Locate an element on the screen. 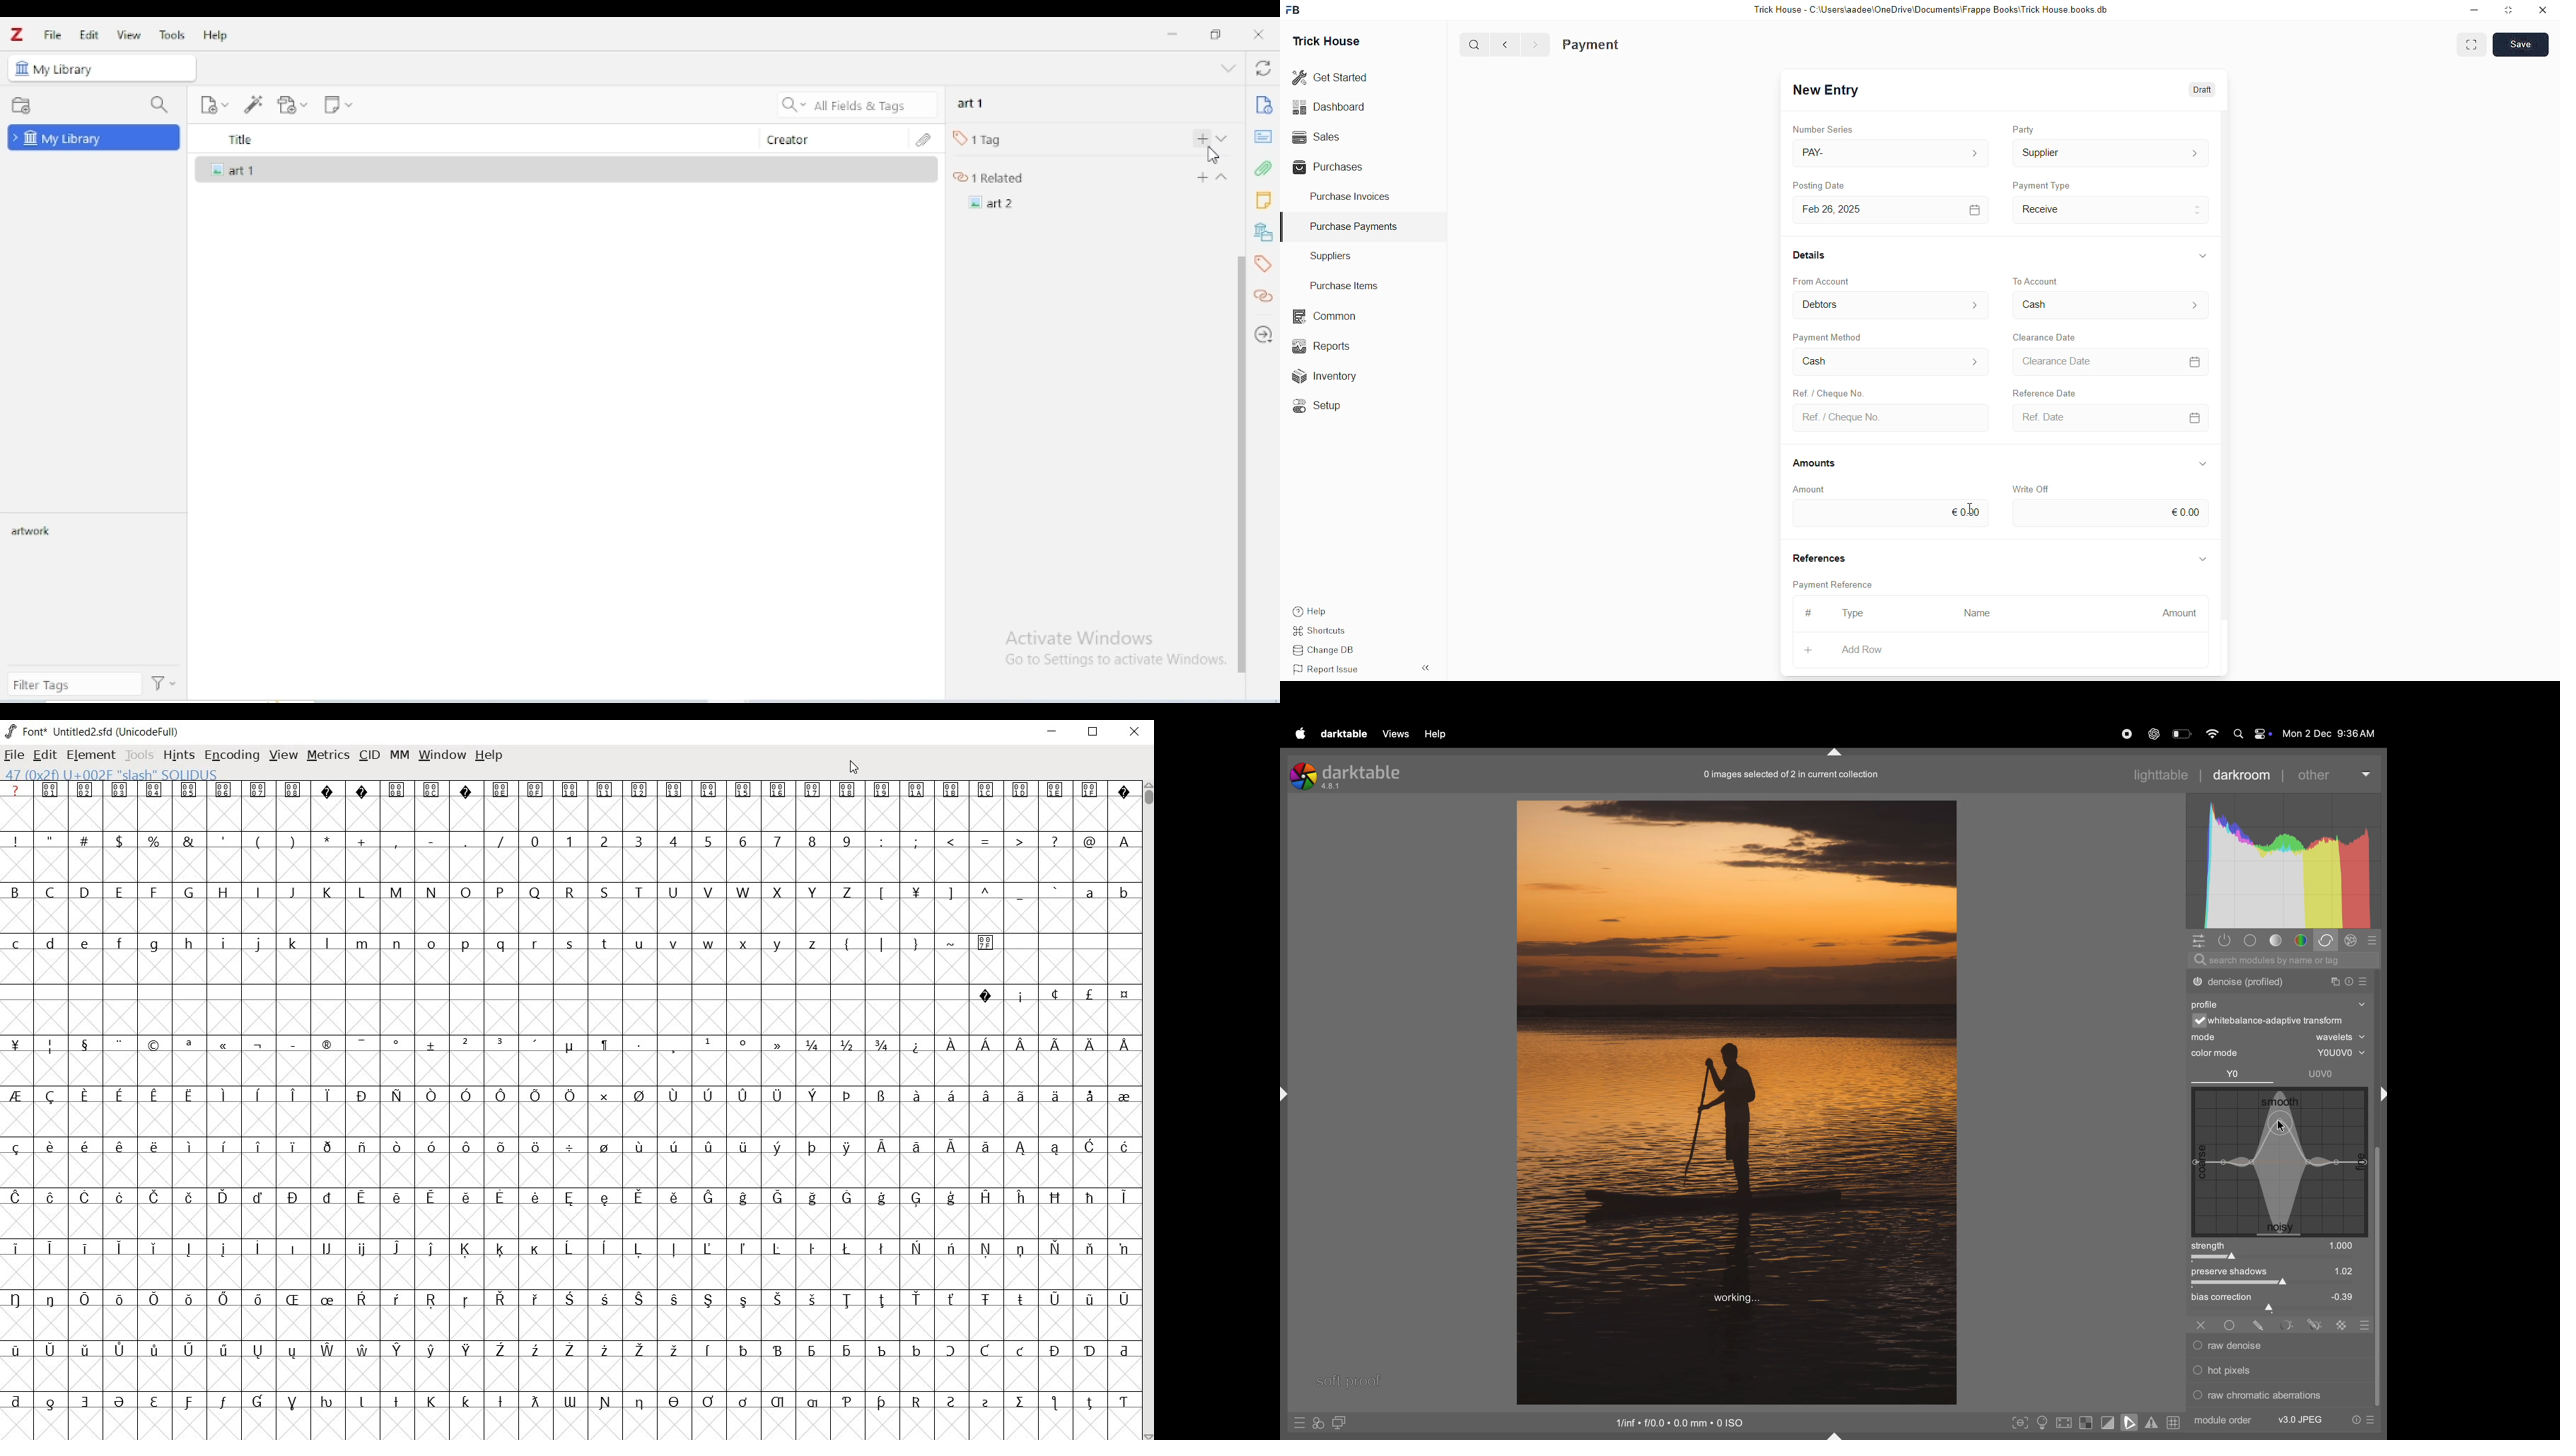  view is located at coordinates (129, 34).